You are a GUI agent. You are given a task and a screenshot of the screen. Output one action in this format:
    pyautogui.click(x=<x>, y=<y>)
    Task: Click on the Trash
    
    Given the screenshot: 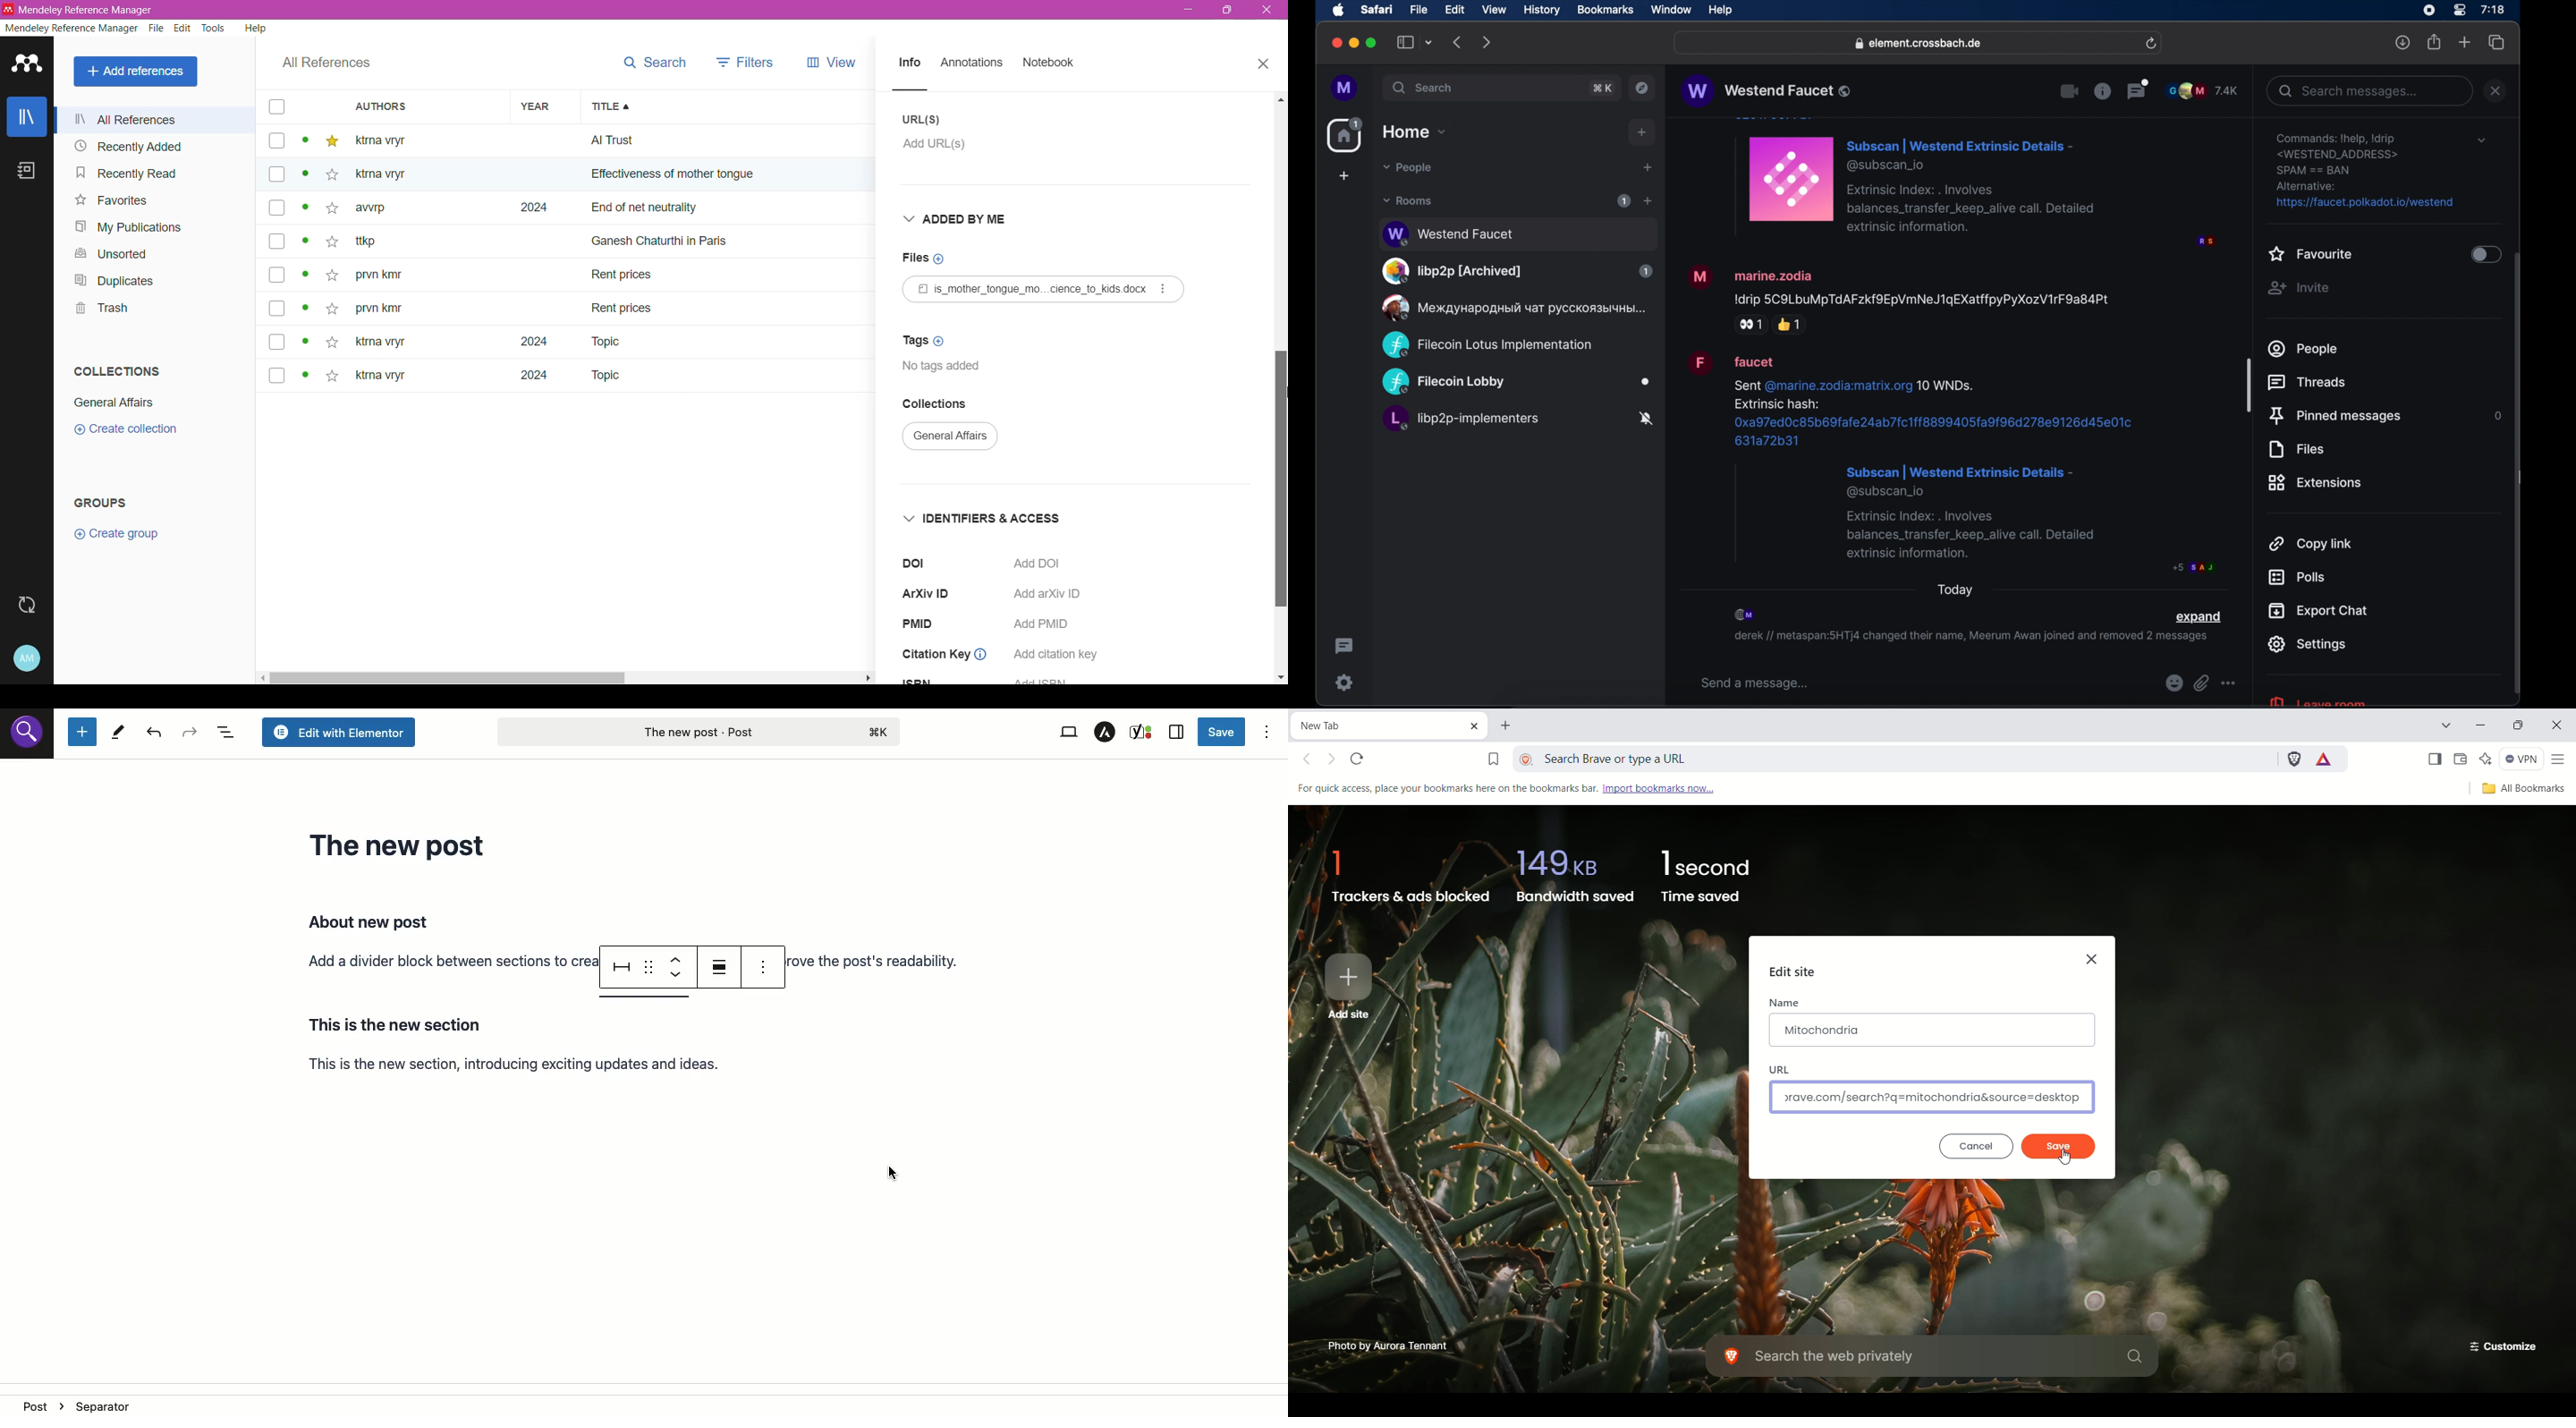 What is the action you would take?
    pyautogui.click(x=99, y=308)
    